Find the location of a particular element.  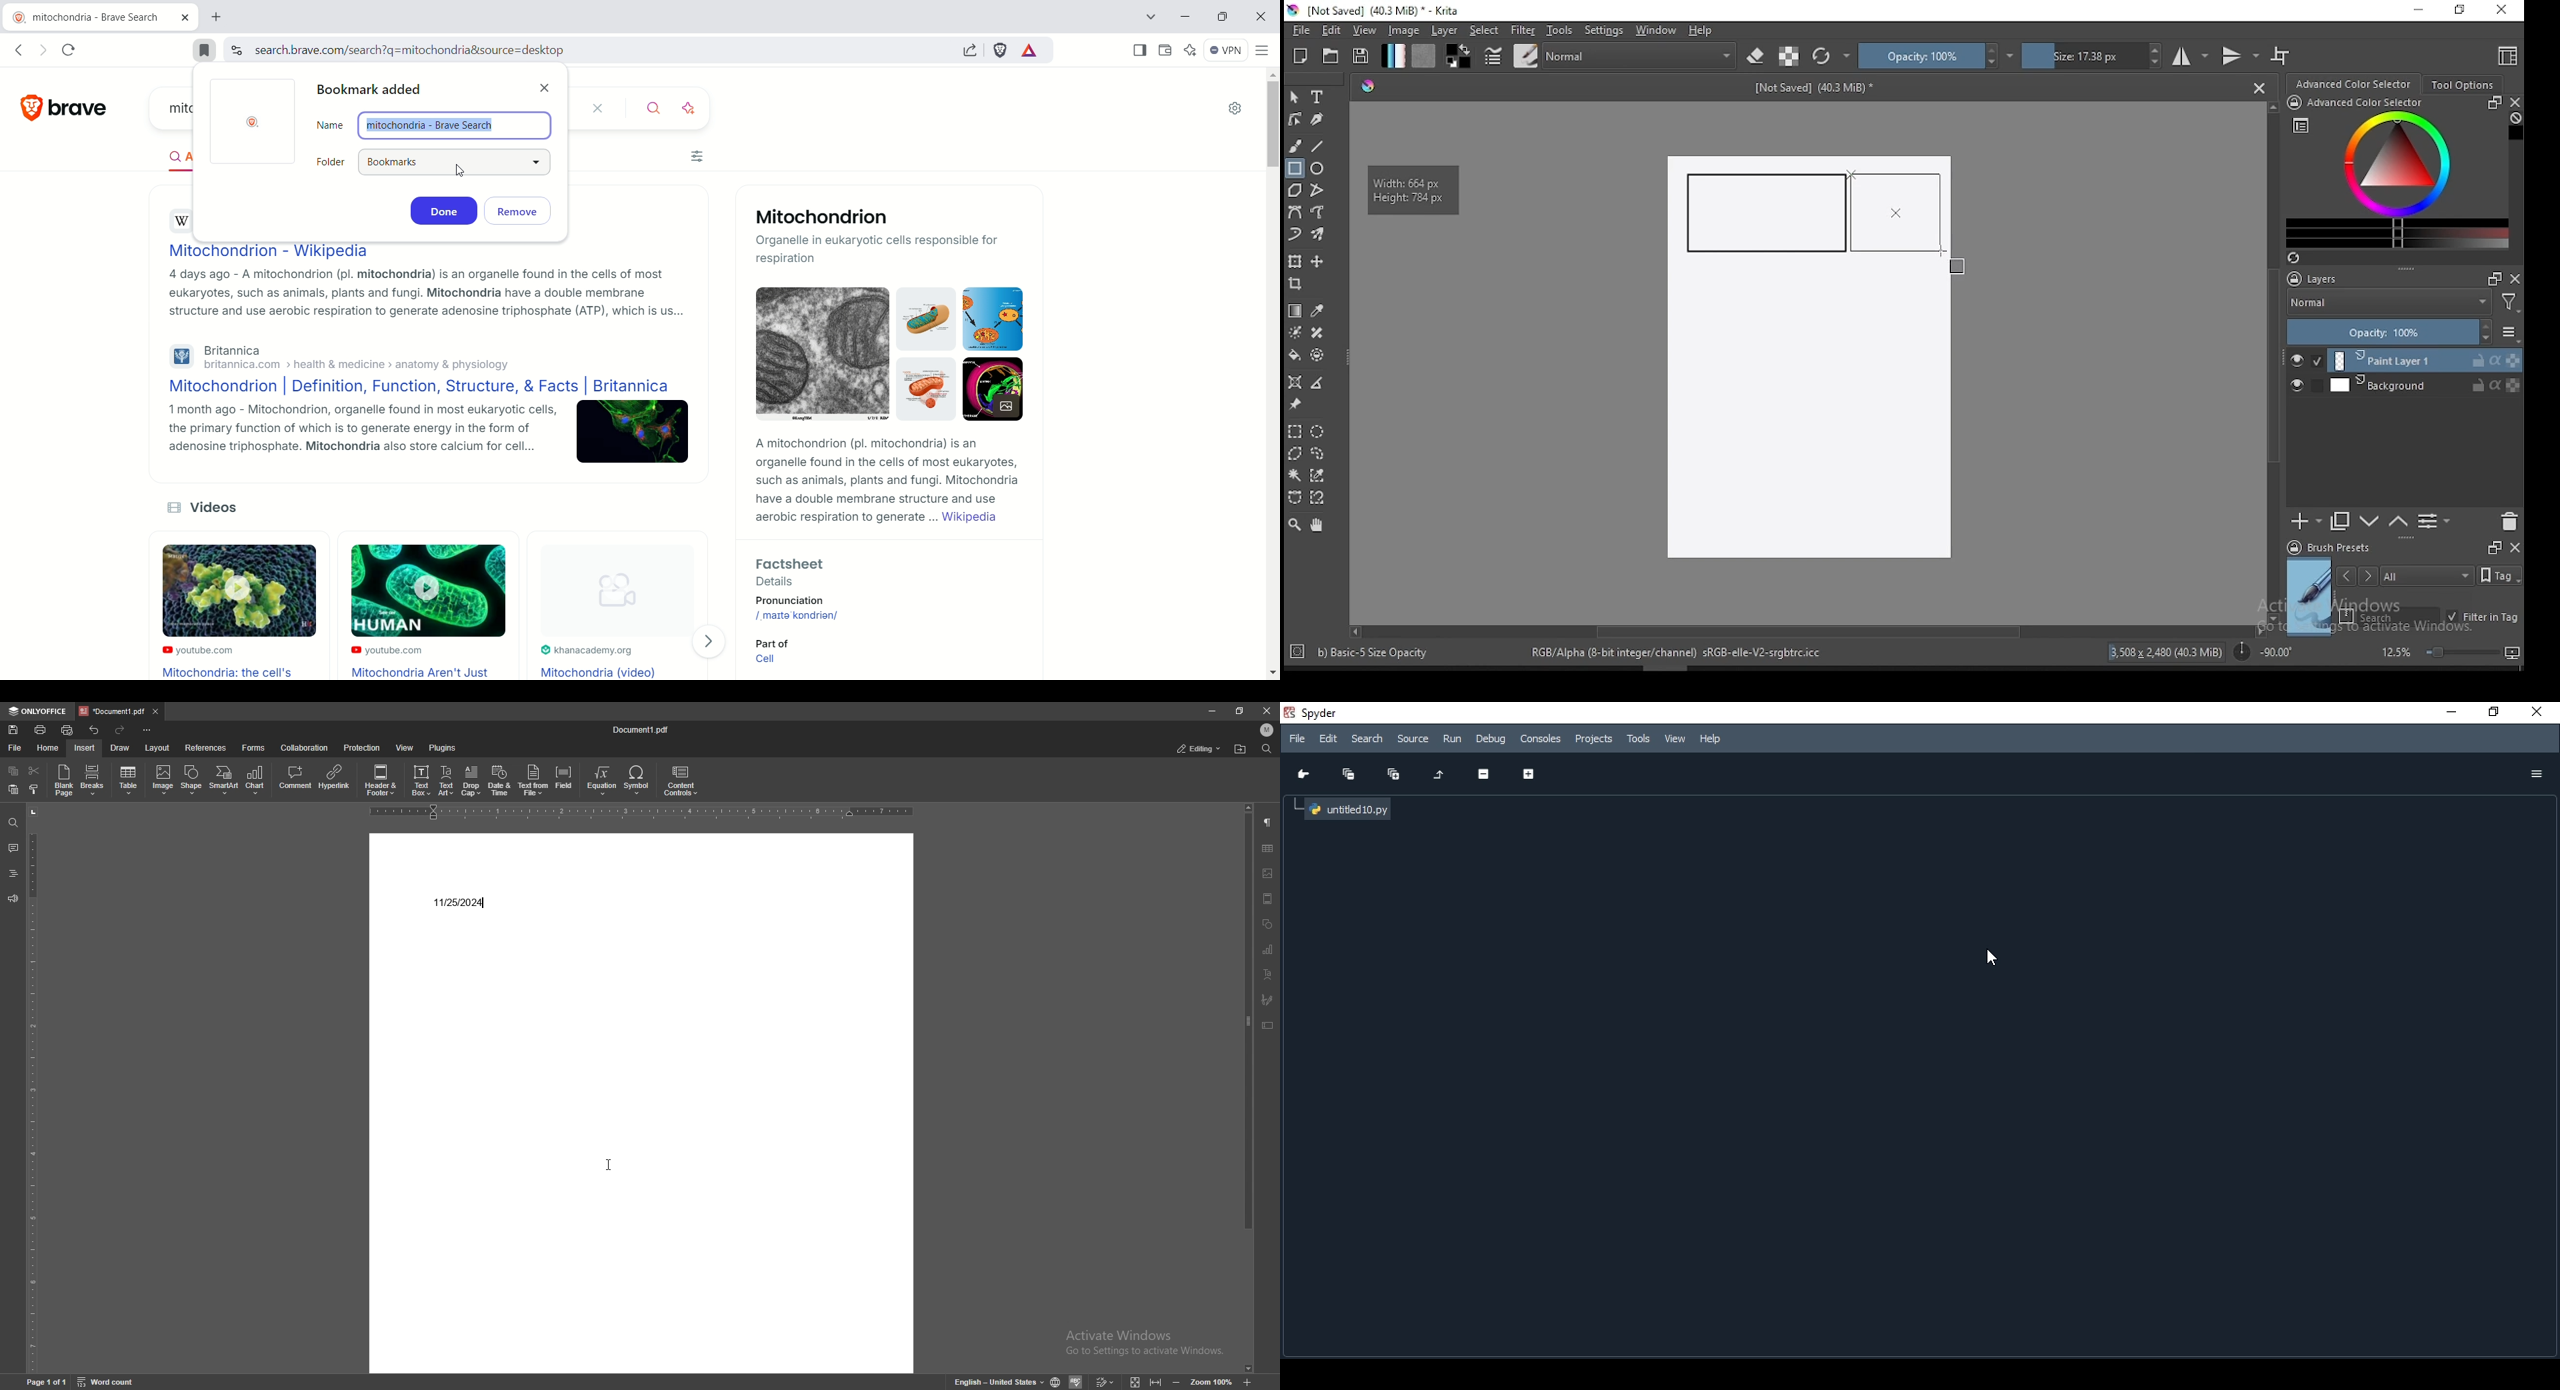

tables is located at coordinates (1267, 848).